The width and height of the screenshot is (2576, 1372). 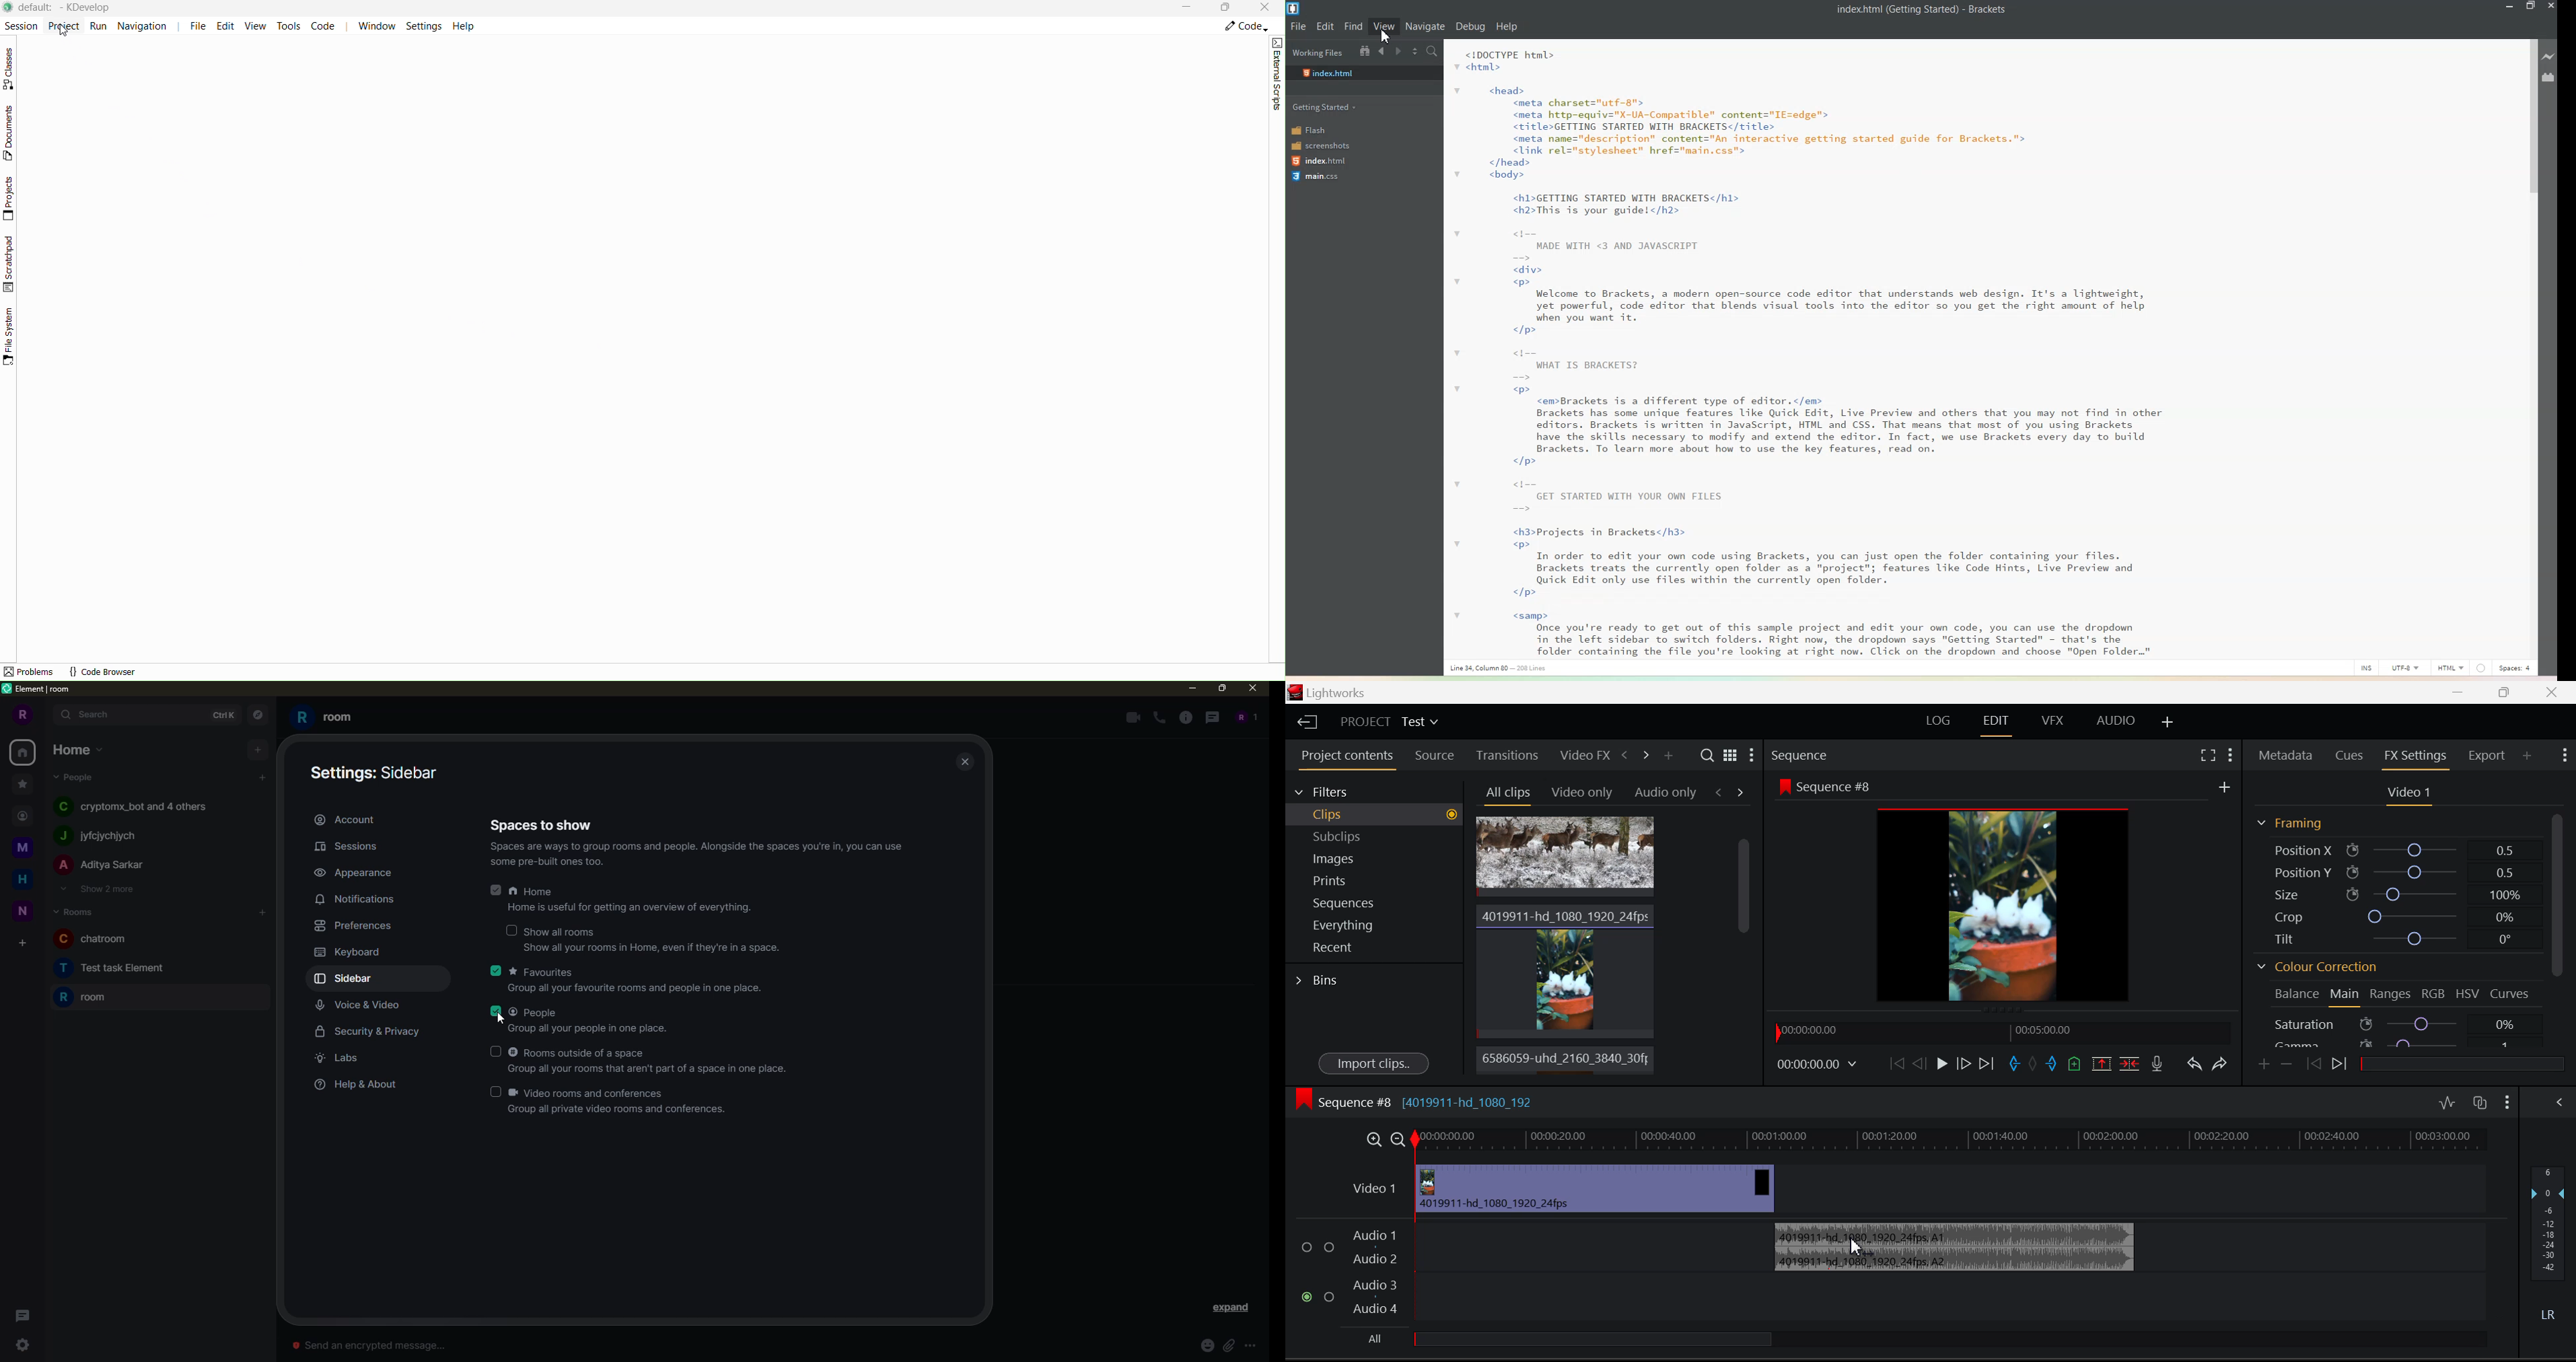 What do you see at coordinates (19, 24) in the screenshot?
I see `Session` at bounding box center [19, 24].